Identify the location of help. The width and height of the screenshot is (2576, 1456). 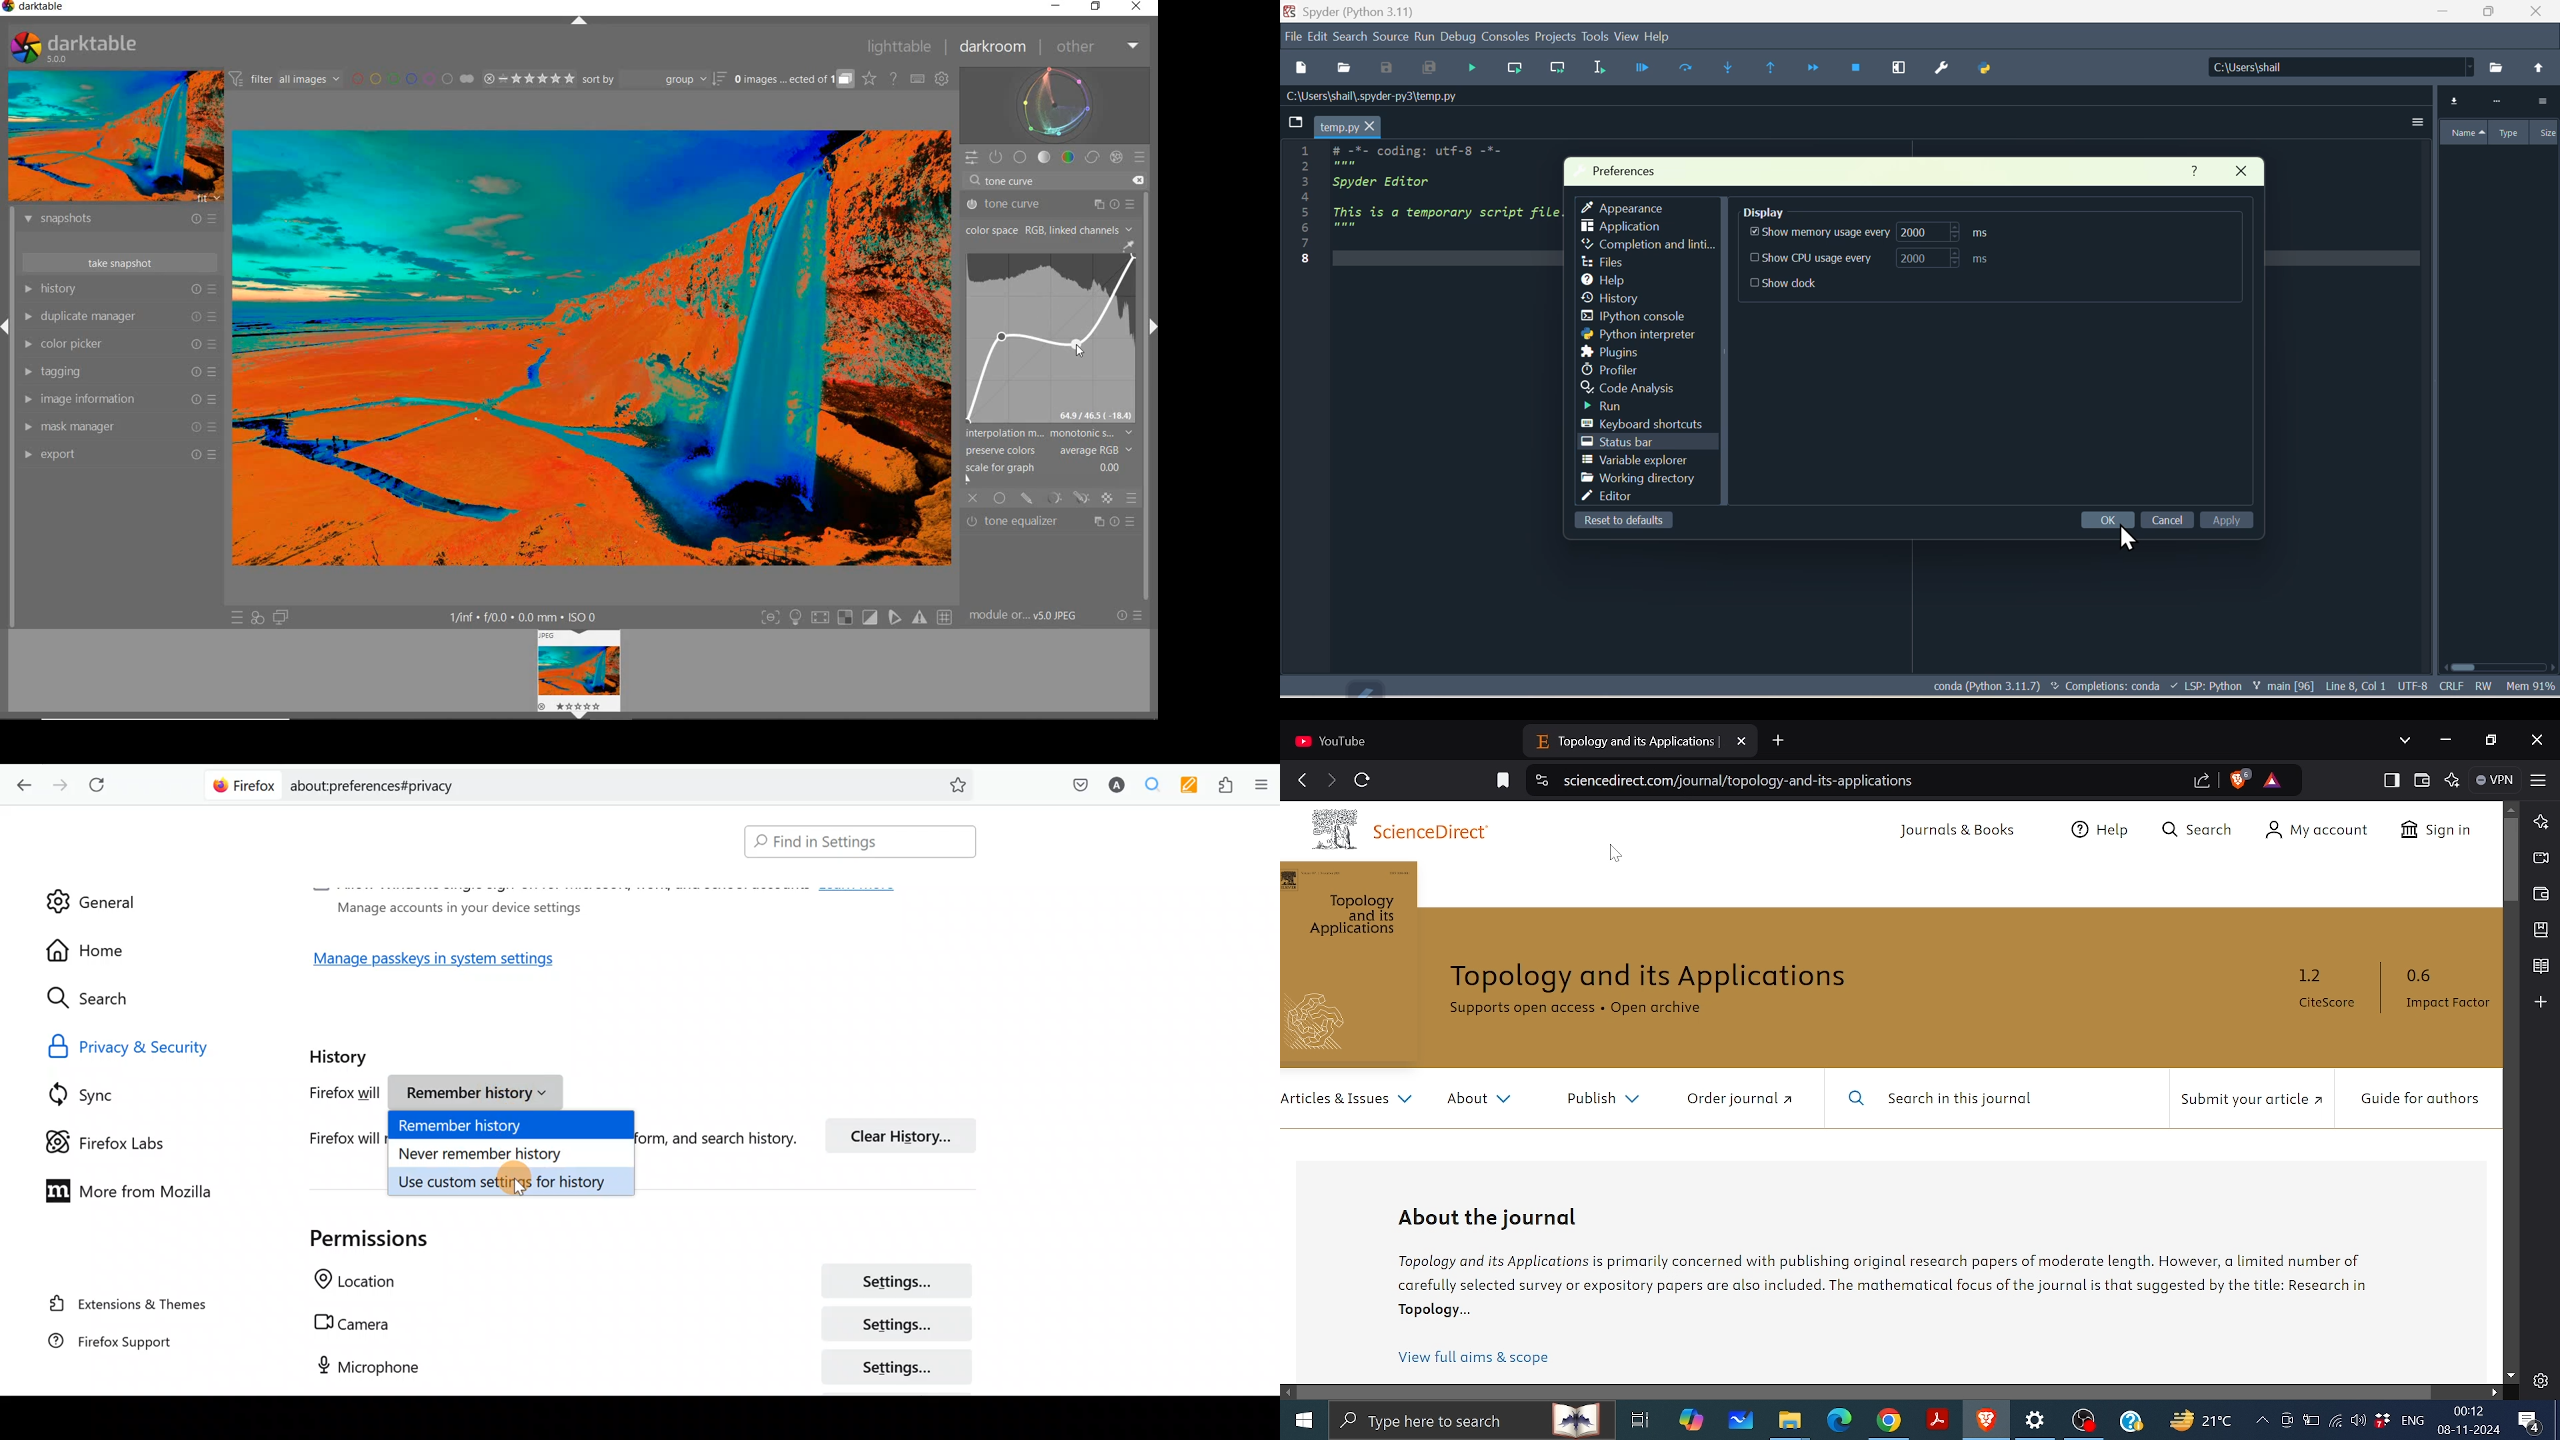
(1604, 279).